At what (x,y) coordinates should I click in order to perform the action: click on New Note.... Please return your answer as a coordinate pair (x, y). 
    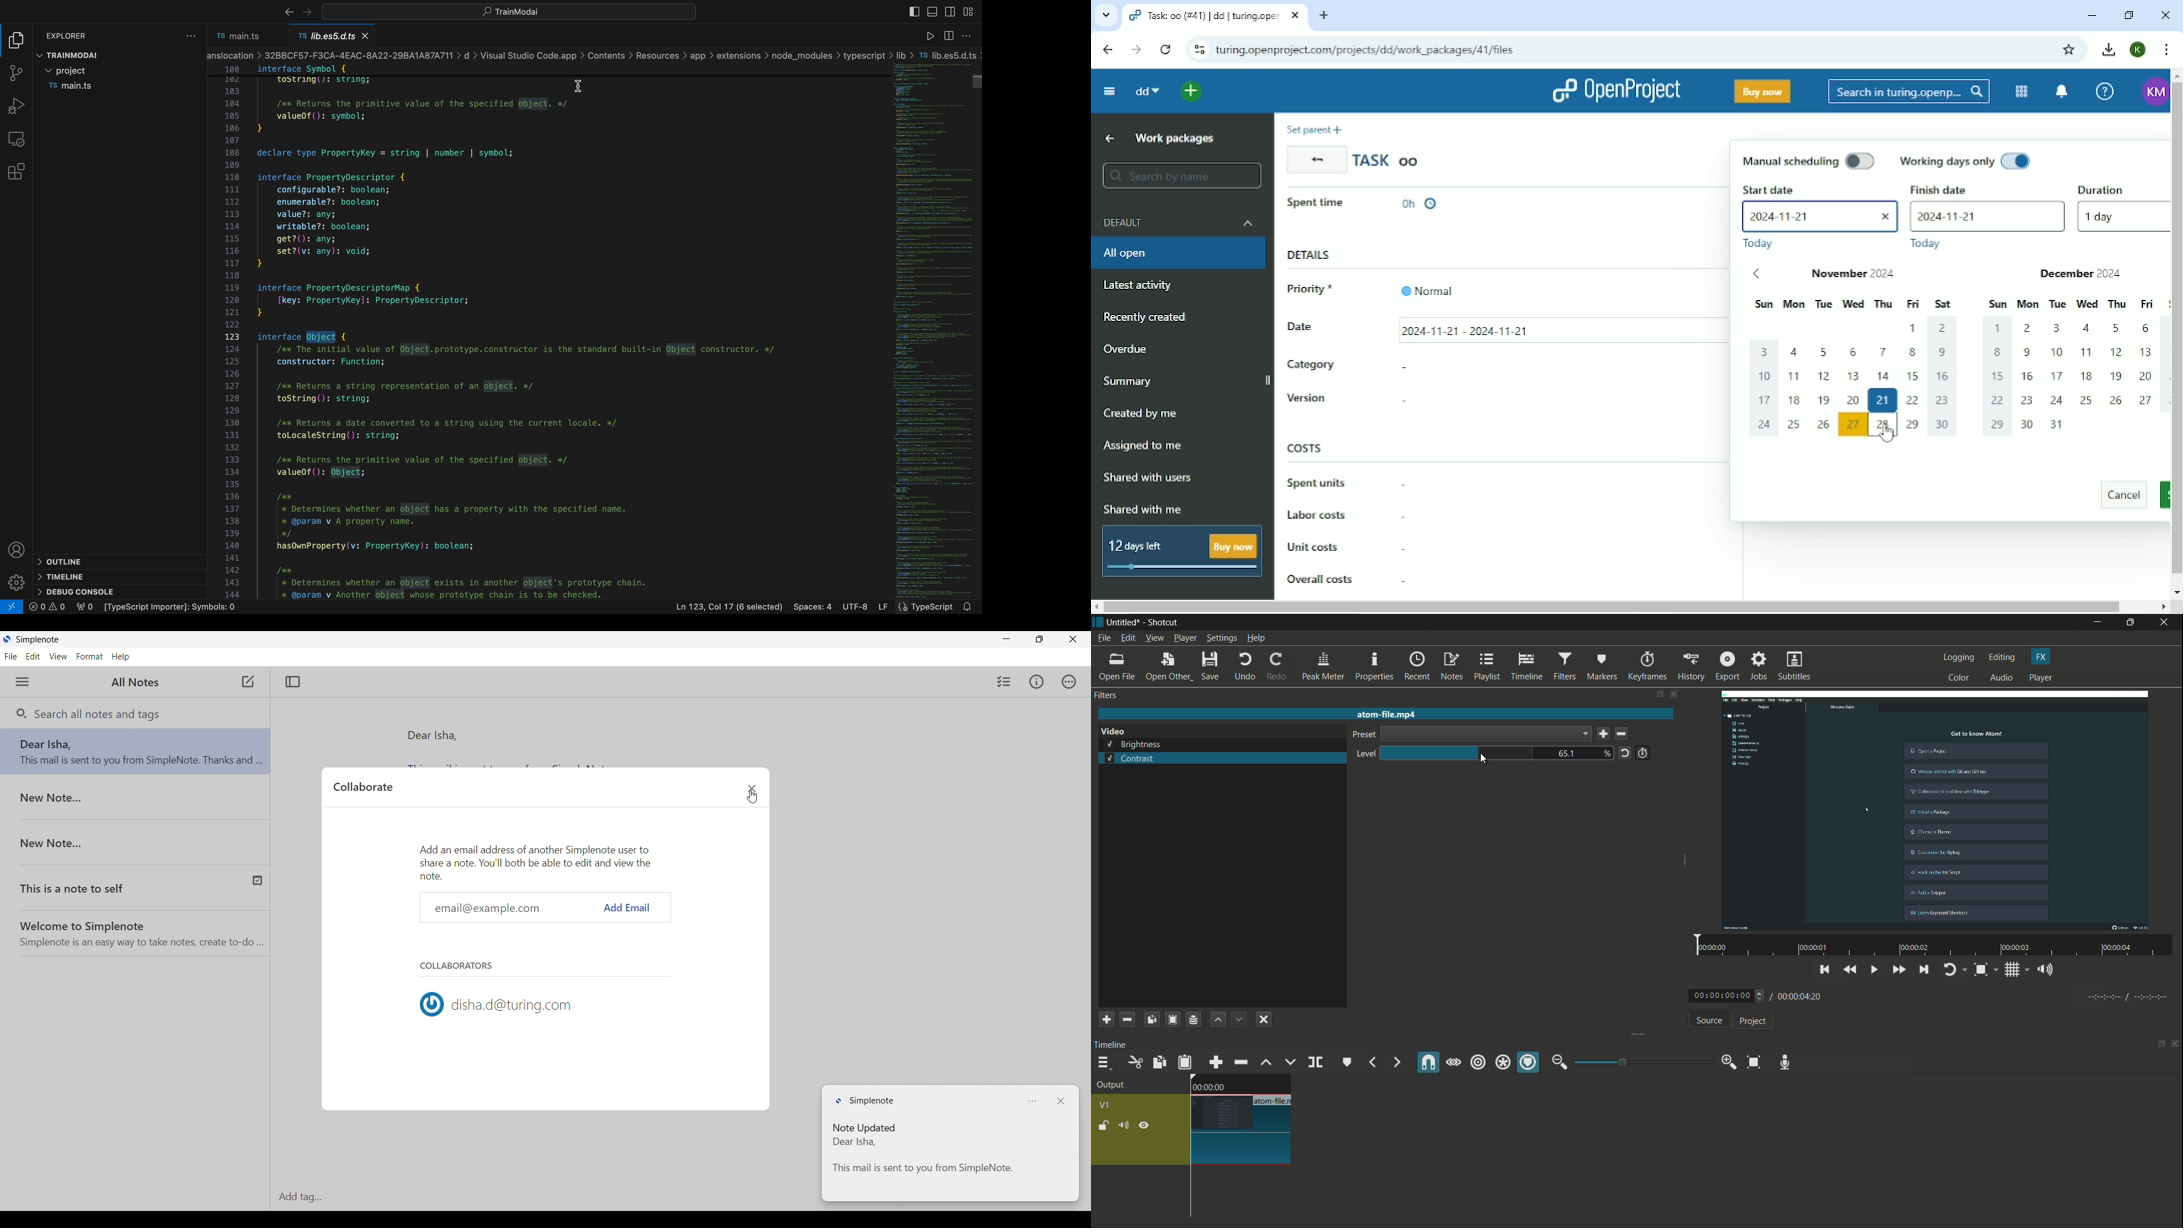
    Looking at the image, I should click on (143, 839).